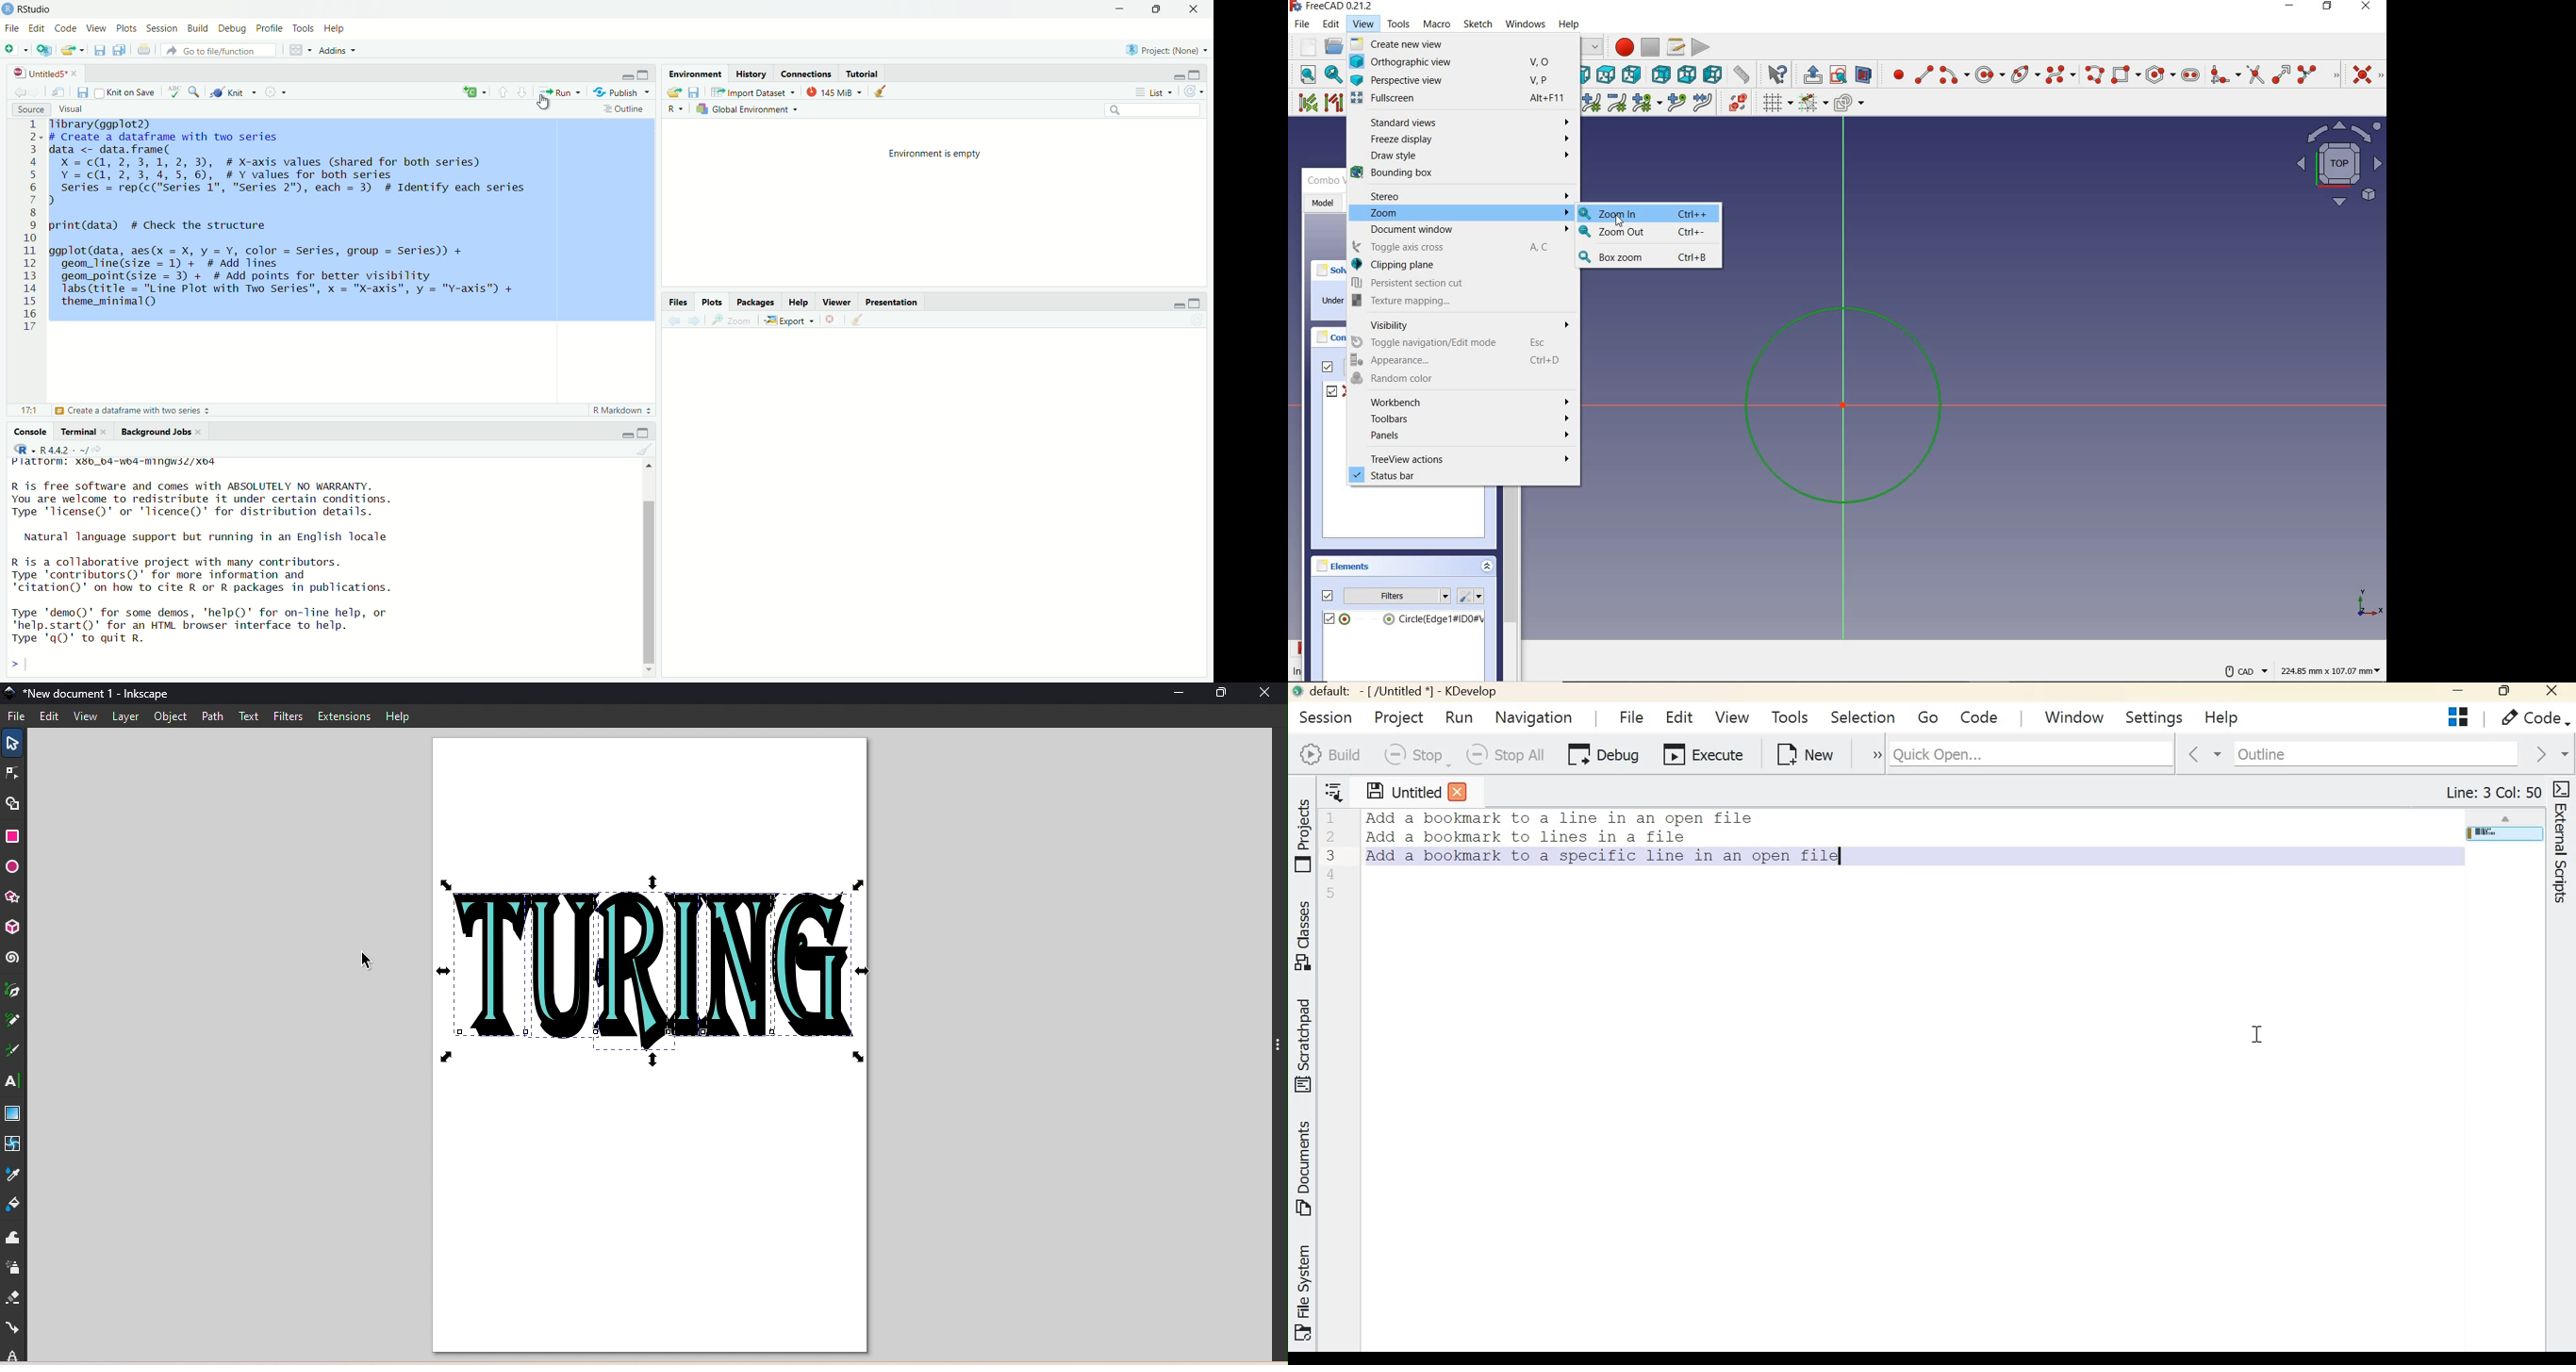 The width and height of the screenshot is (2576, 1372). I want to click on Terminal, so click(83, 431).